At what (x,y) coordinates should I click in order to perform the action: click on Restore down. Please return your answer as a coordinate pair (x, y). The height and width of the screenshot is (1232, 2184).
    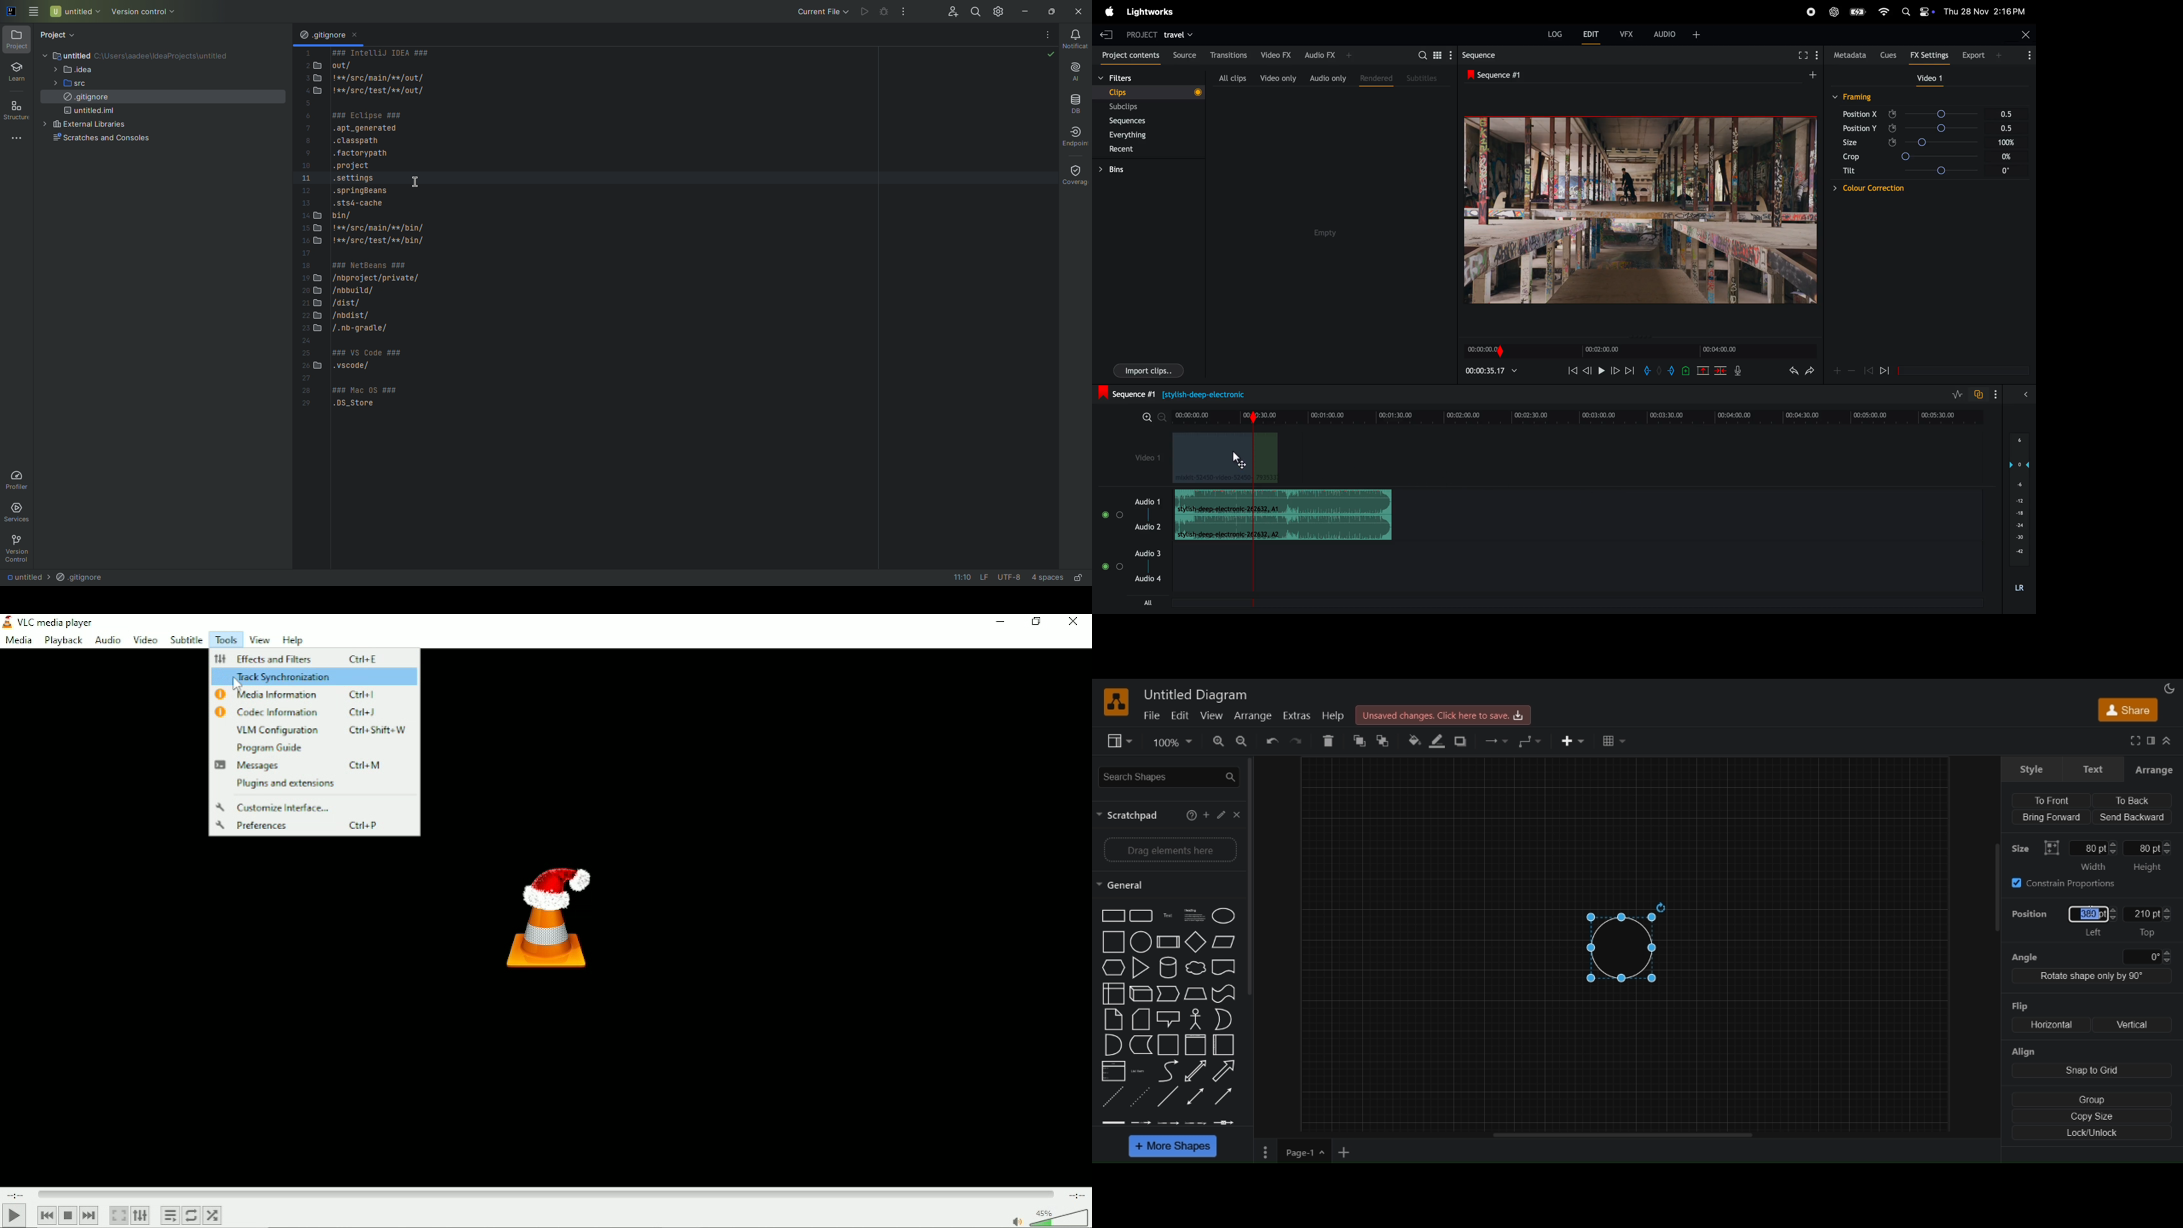
    Looking at the image, I should click on (1035, 622).